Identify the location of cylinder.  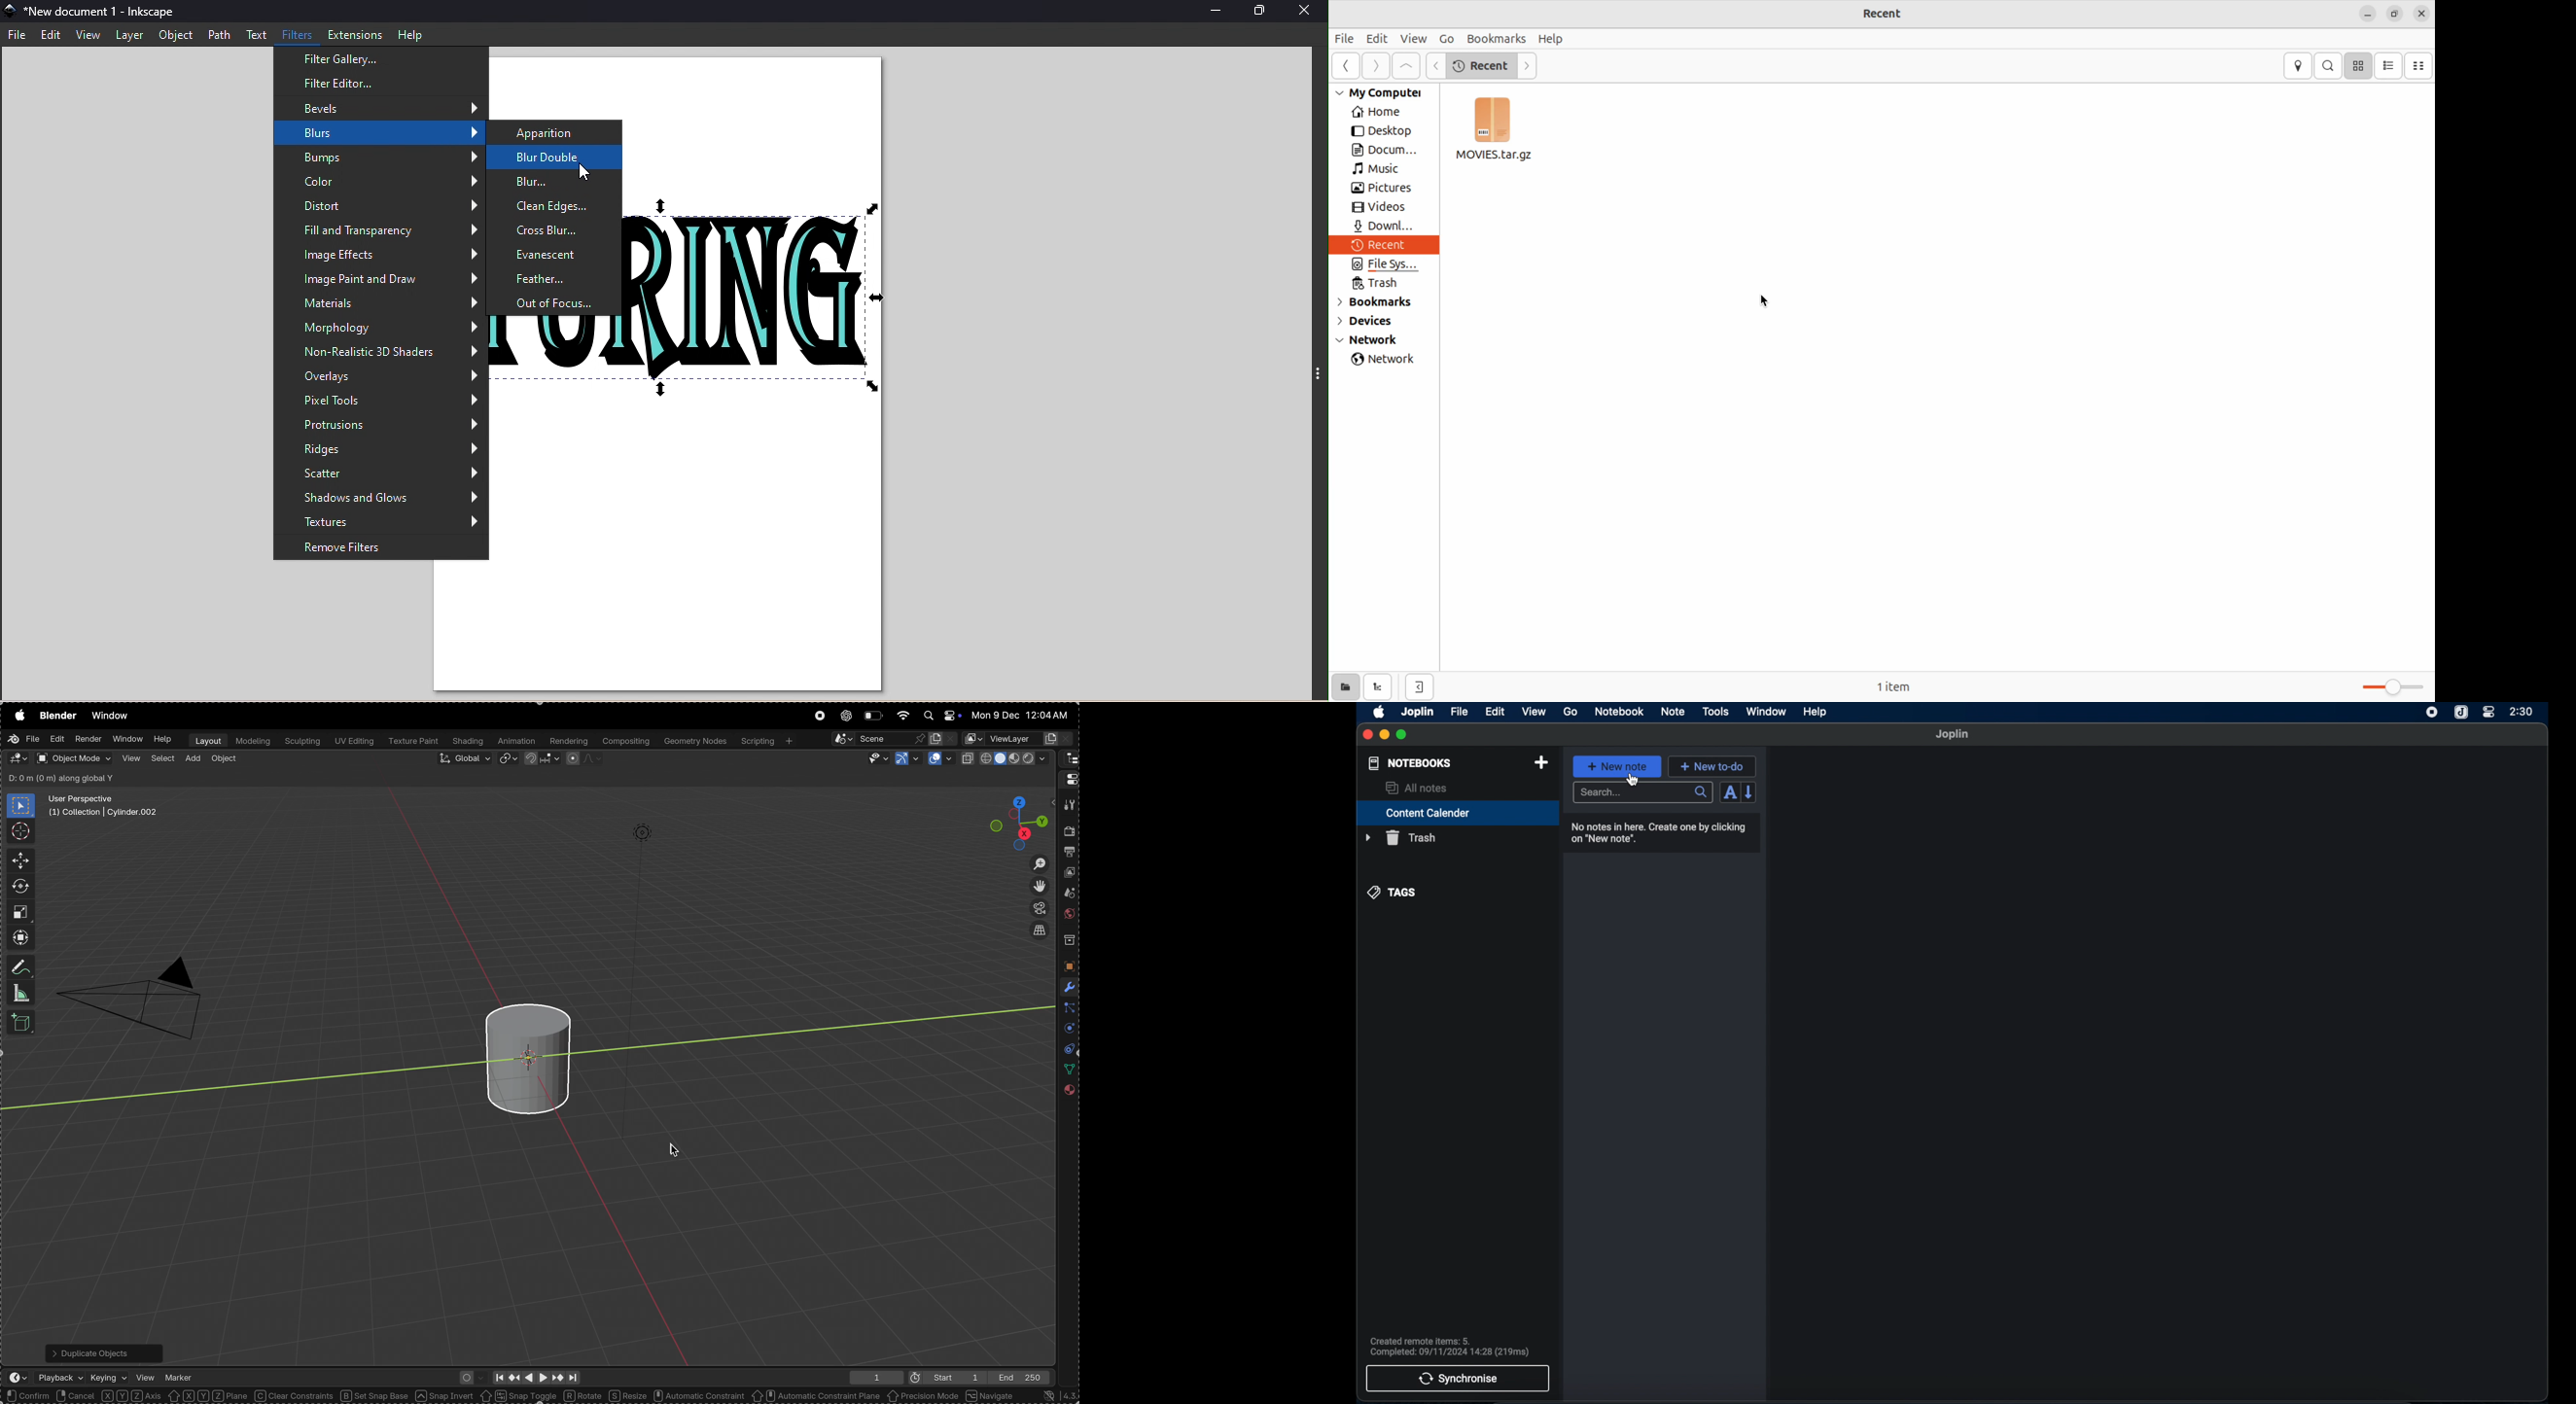
(523, 1053).